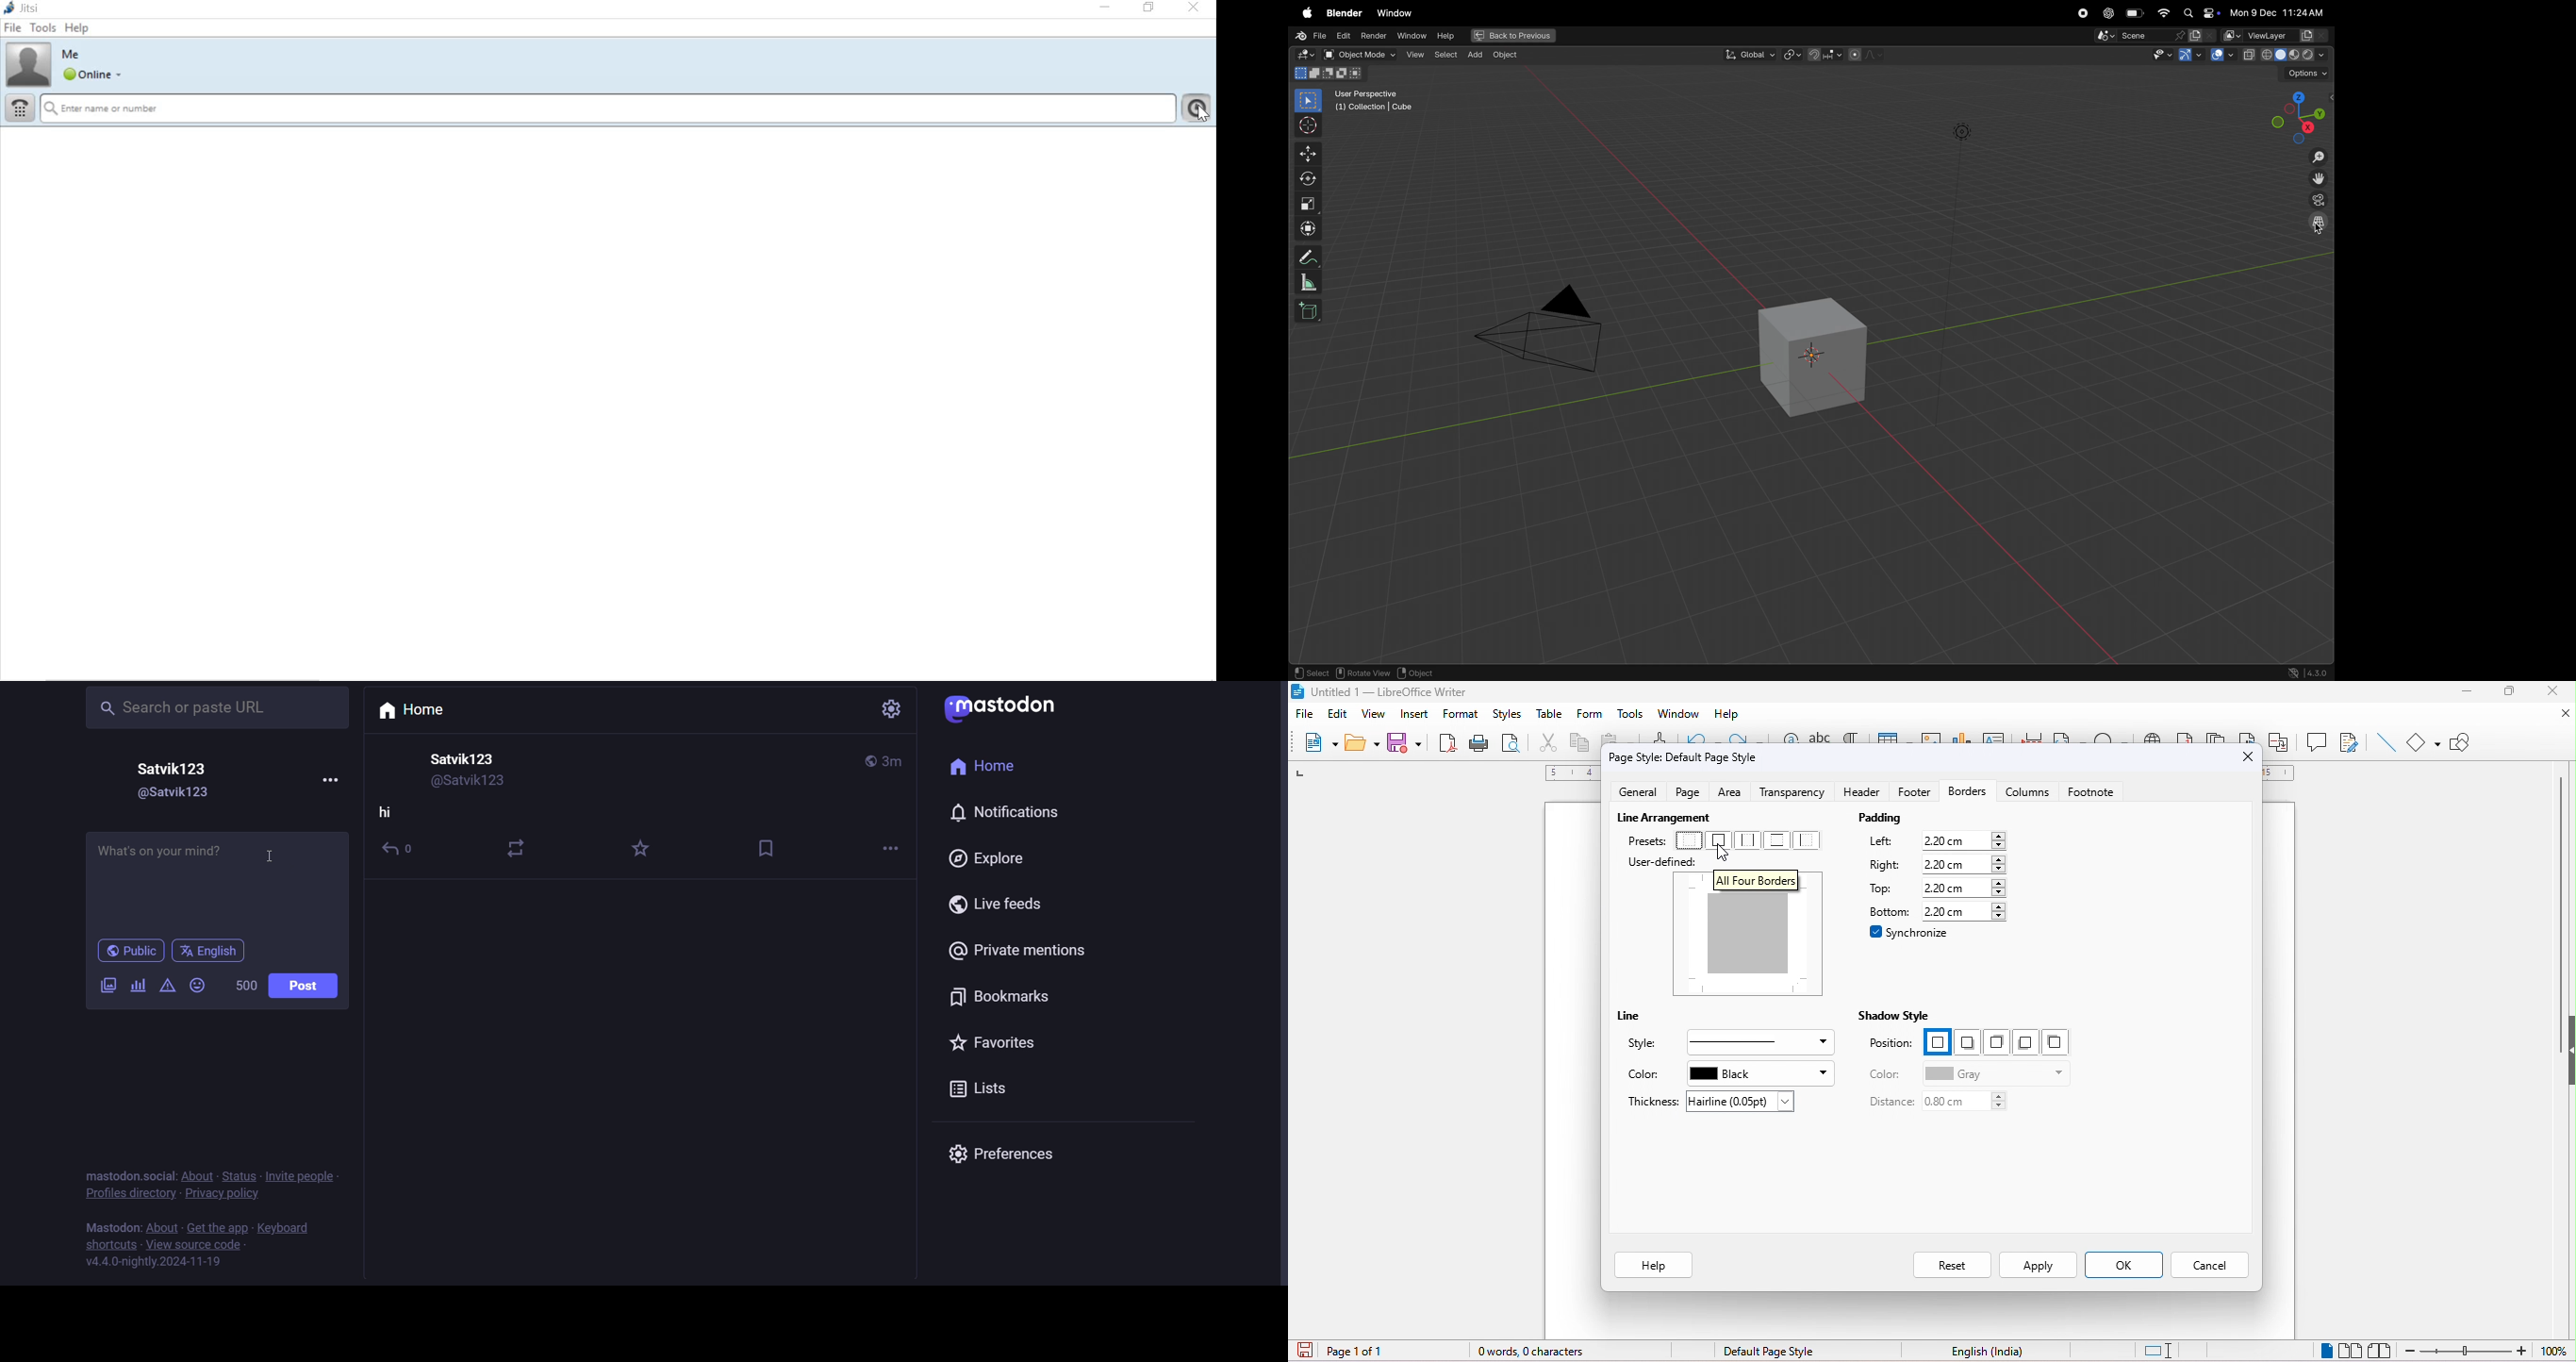 This screenshot has height=1372, width=2576. What do you see at coordinates (307, 987) in the screenshot?
I see `post` at bounding box center [307, 987].